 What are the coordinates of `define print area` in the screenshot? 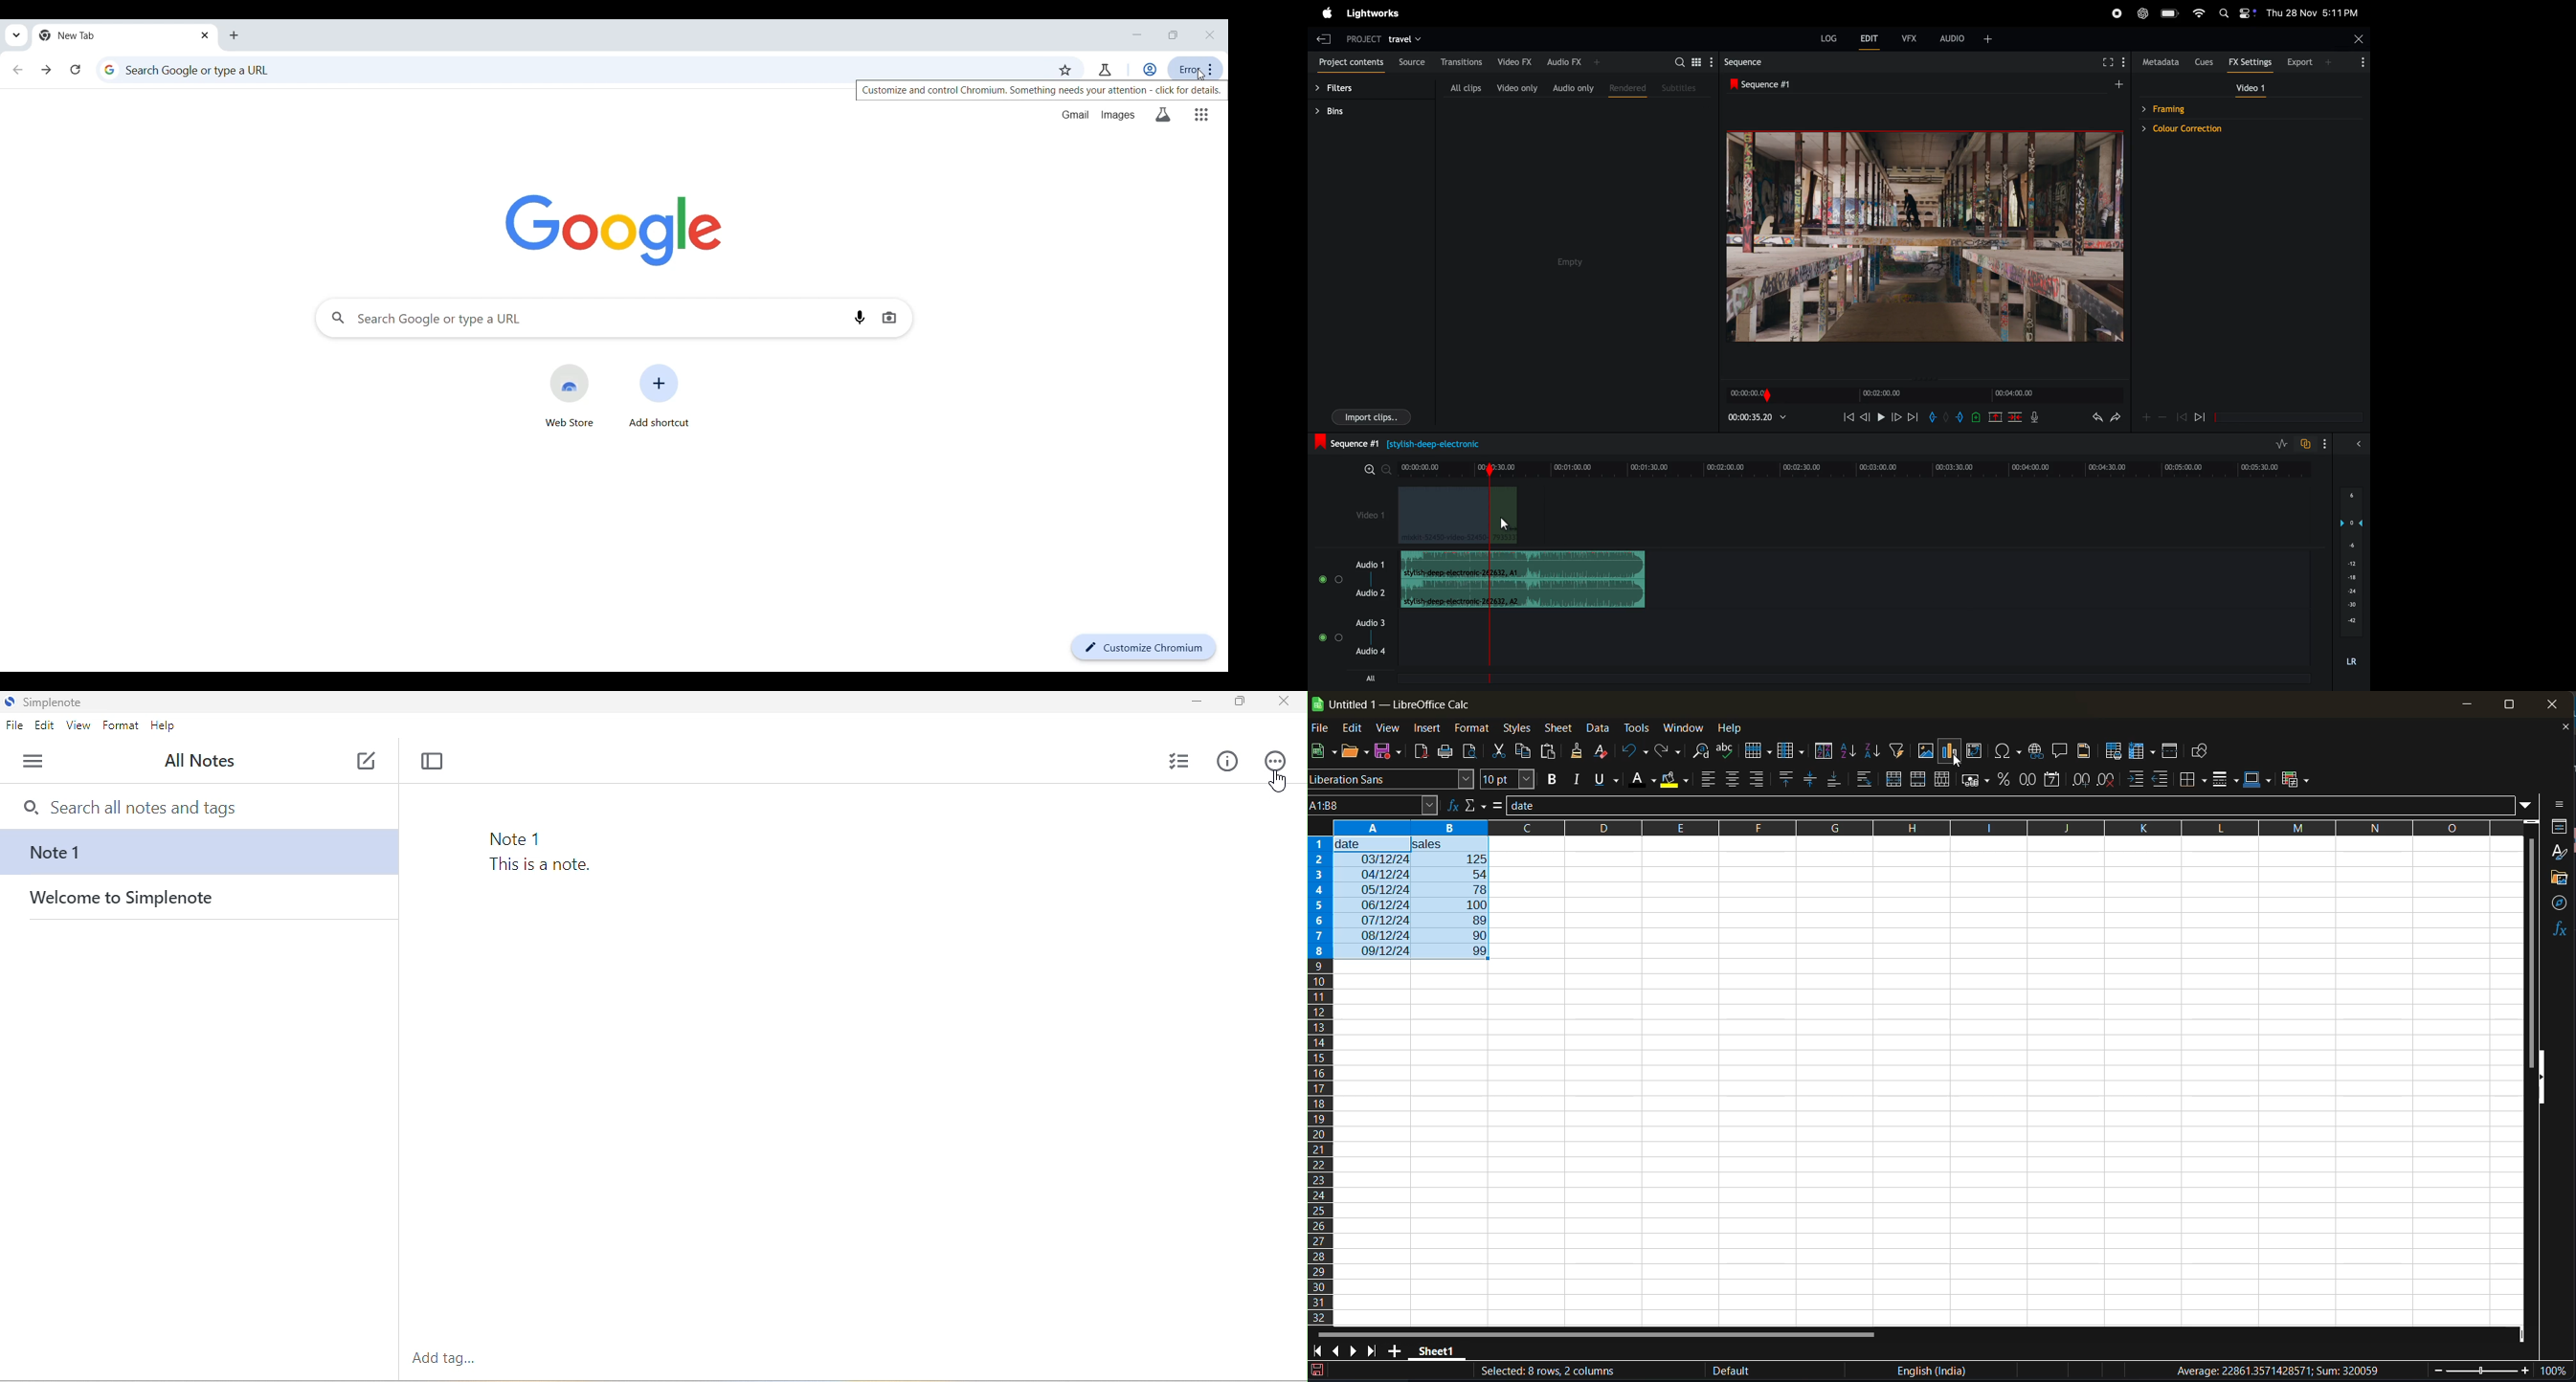 It's located at (2114, 751).